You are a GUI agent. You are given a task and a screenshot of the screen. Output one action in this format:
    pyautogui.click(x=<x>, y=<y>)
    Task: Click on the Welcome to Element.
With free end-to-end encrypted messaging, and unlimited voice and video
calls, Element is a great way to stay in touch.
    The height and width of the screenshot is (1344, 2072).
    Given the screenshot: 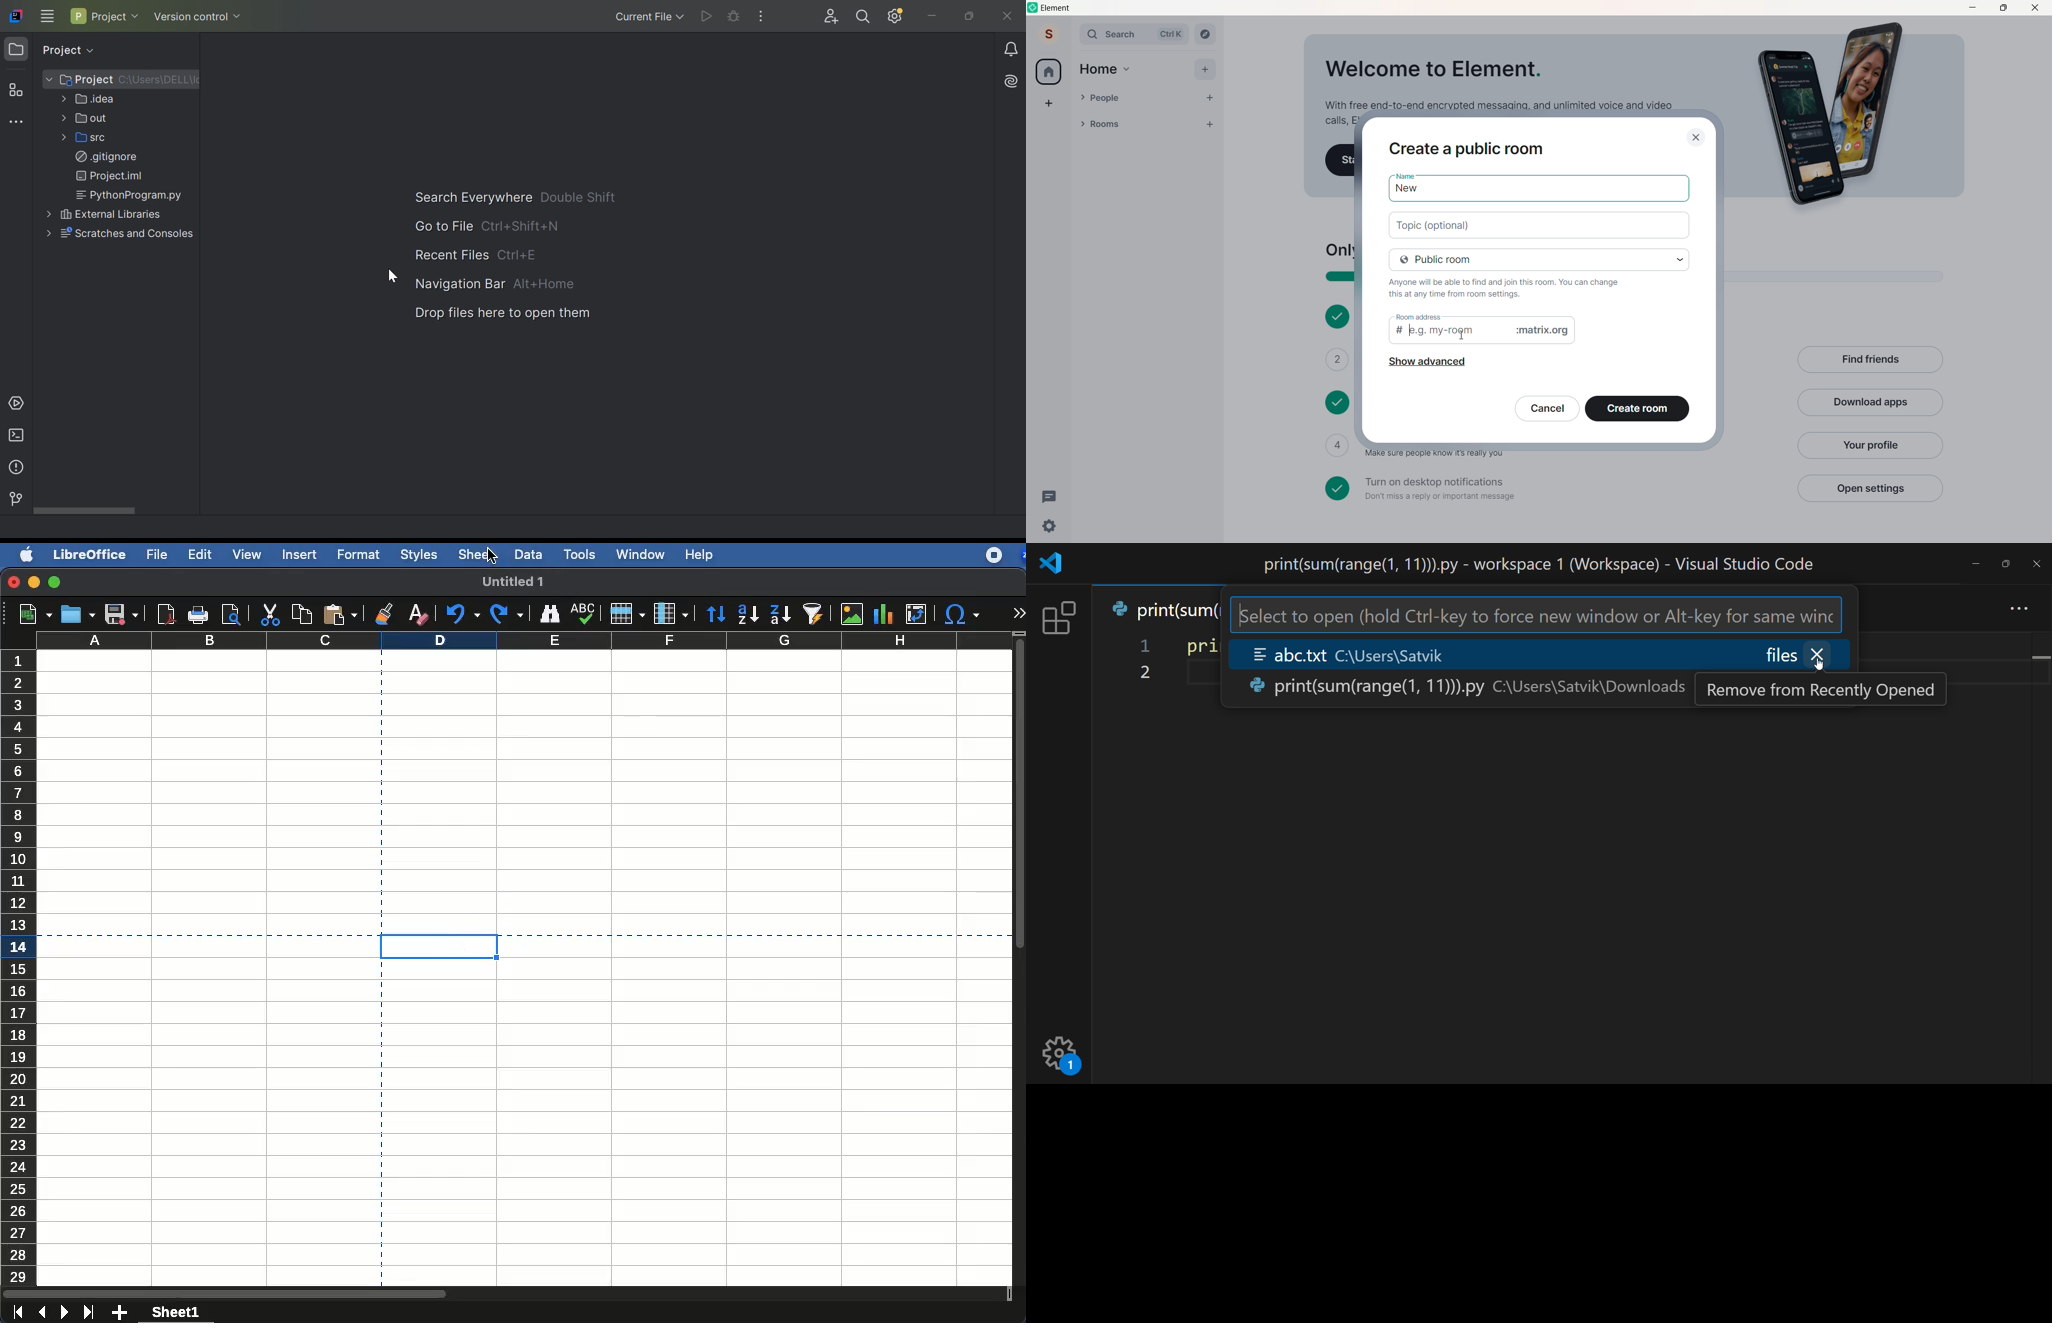 What is the action you would take?
    pyautogui.click(x=1497, y=81)
    